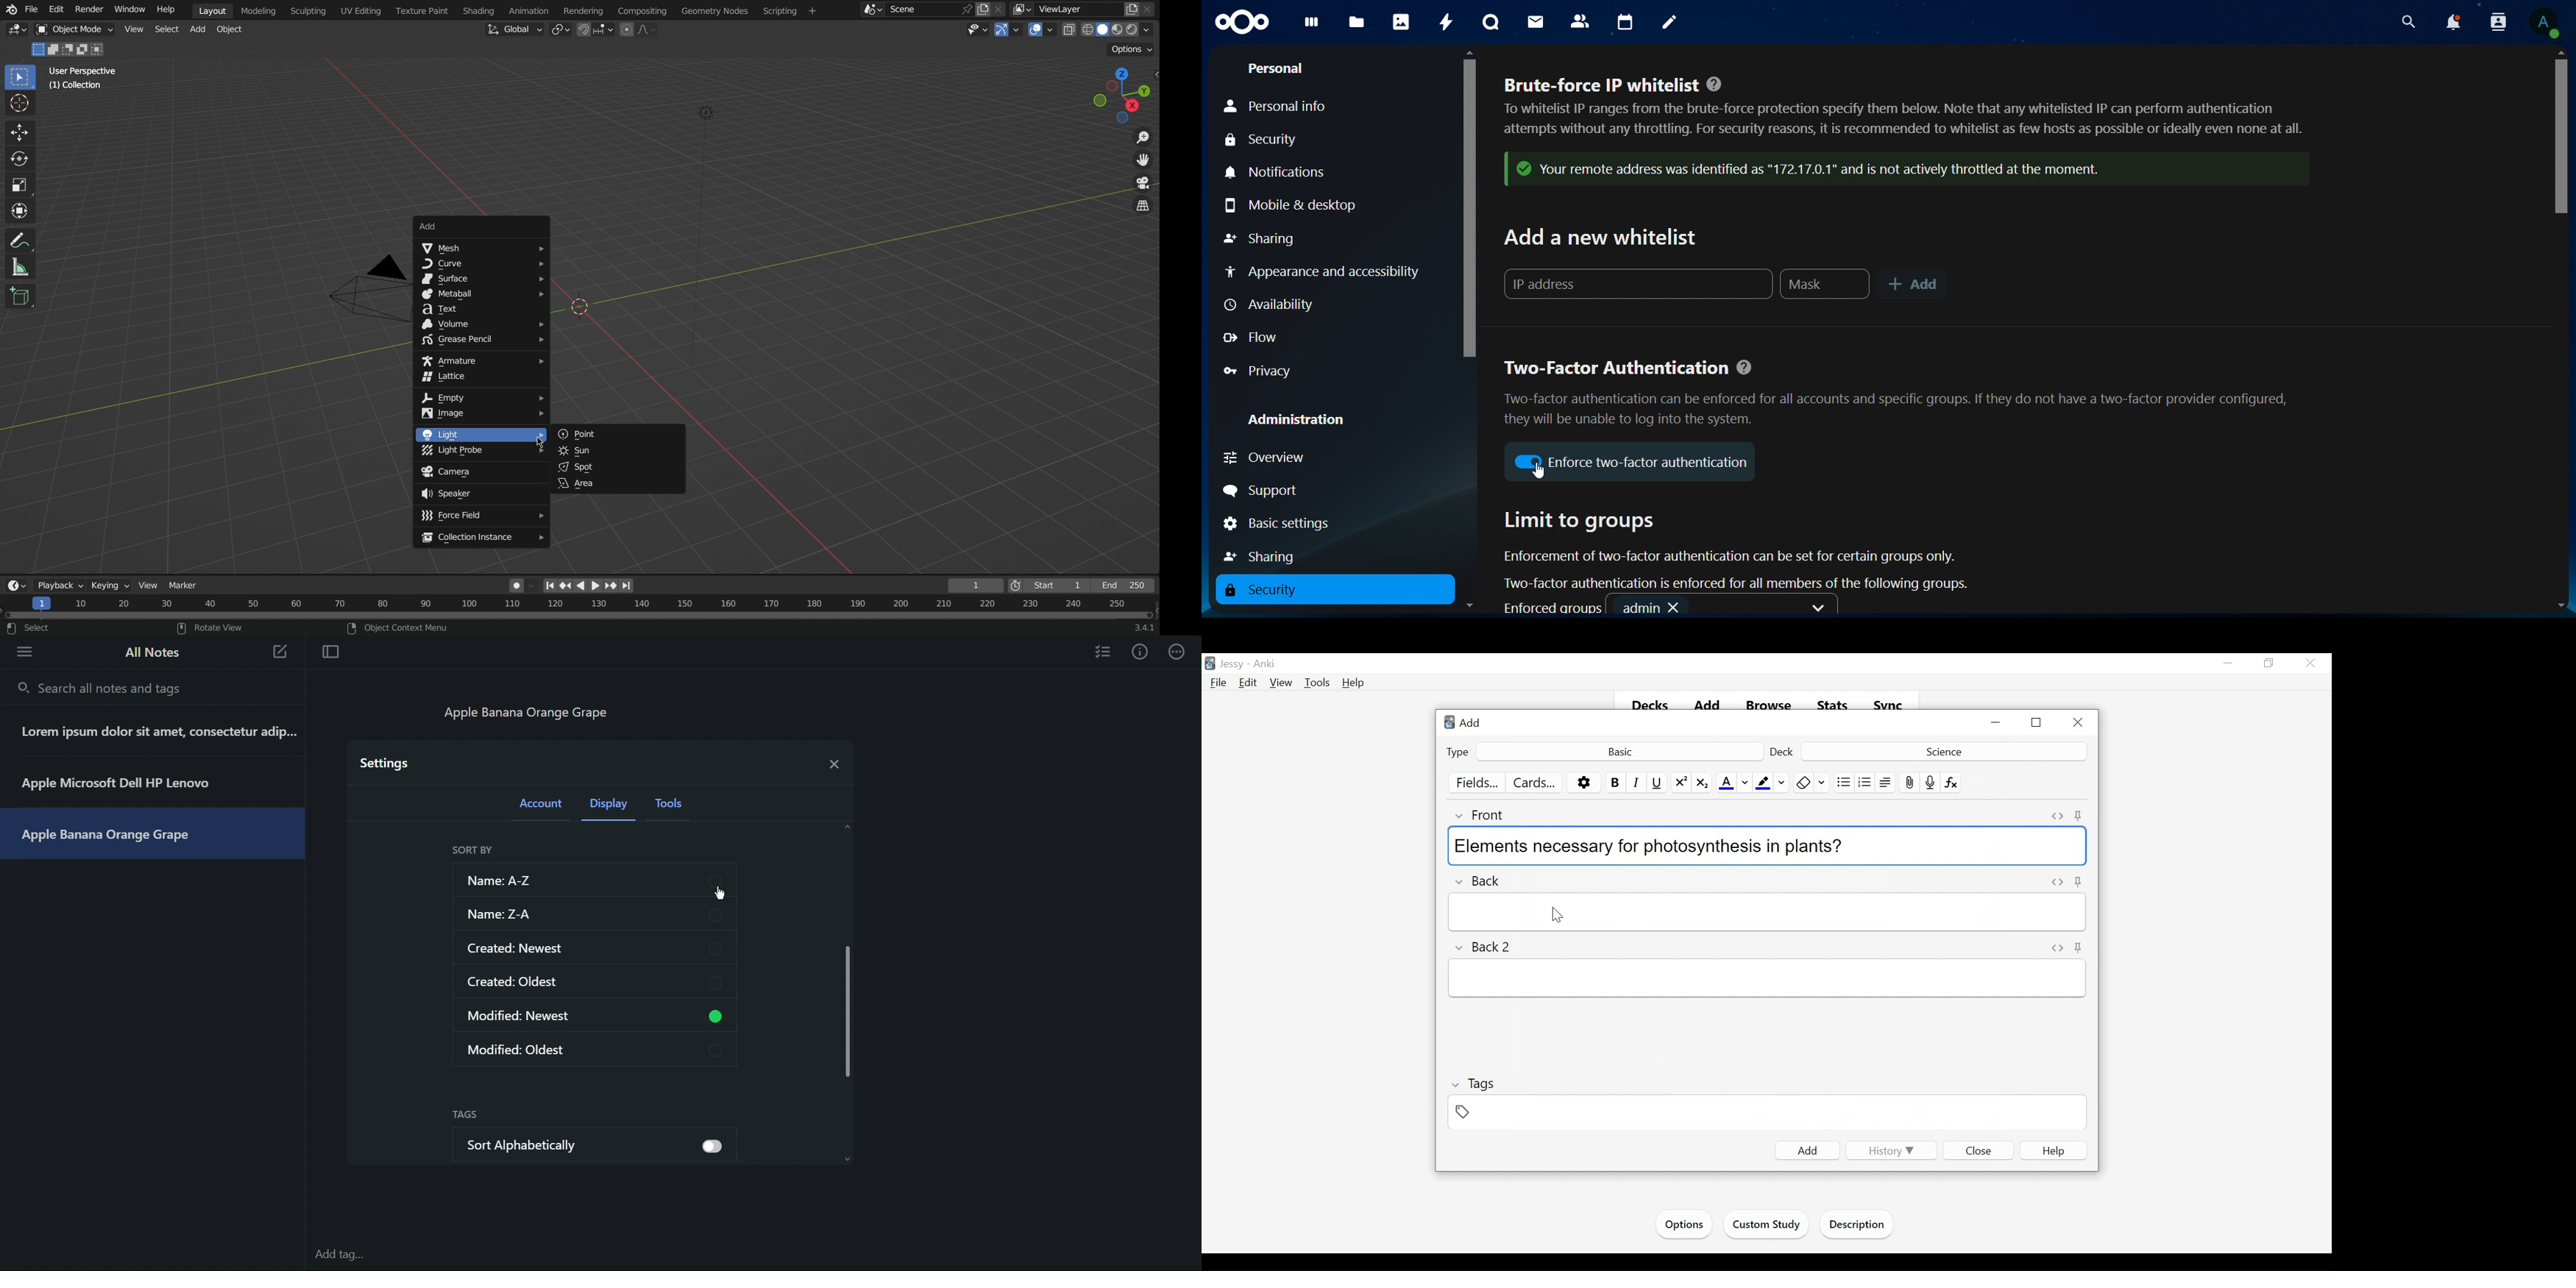 The image size is (2576, 1288). Describe the element at coordinates (1808, 1150) in the screenshot. I see `Add` at that location.